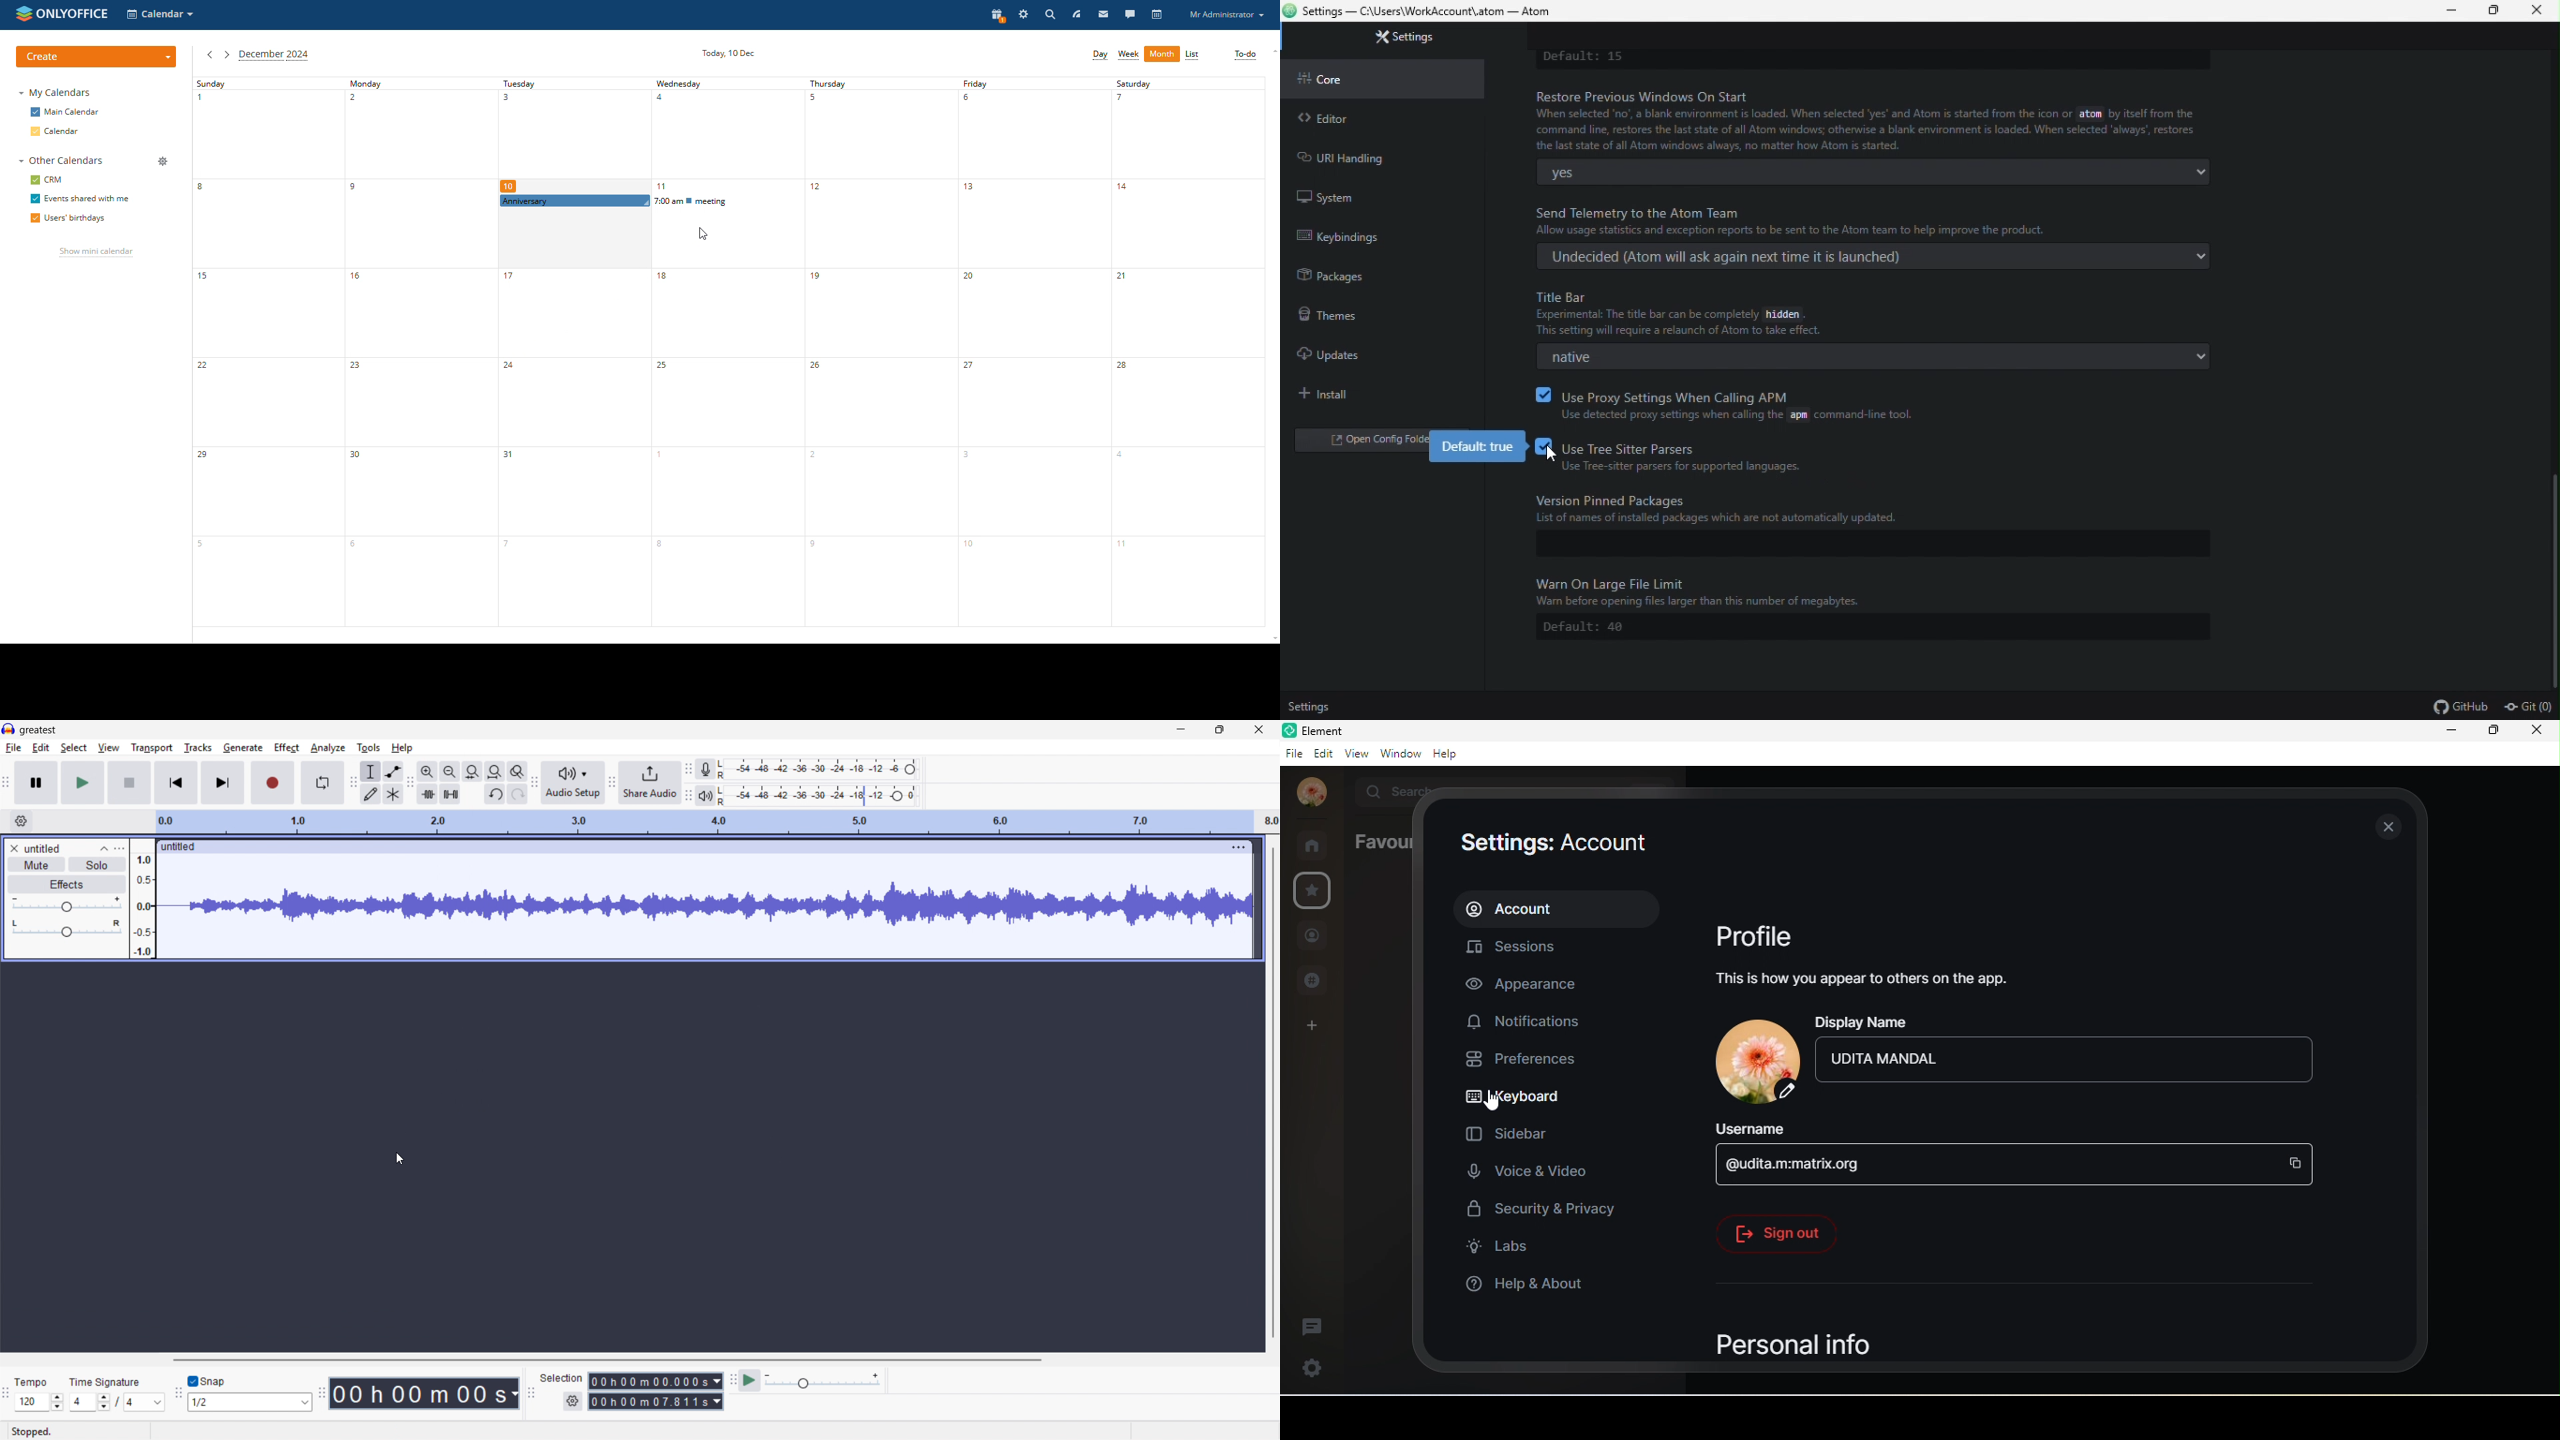  I want to click on profile photo, so click(1313, 790).